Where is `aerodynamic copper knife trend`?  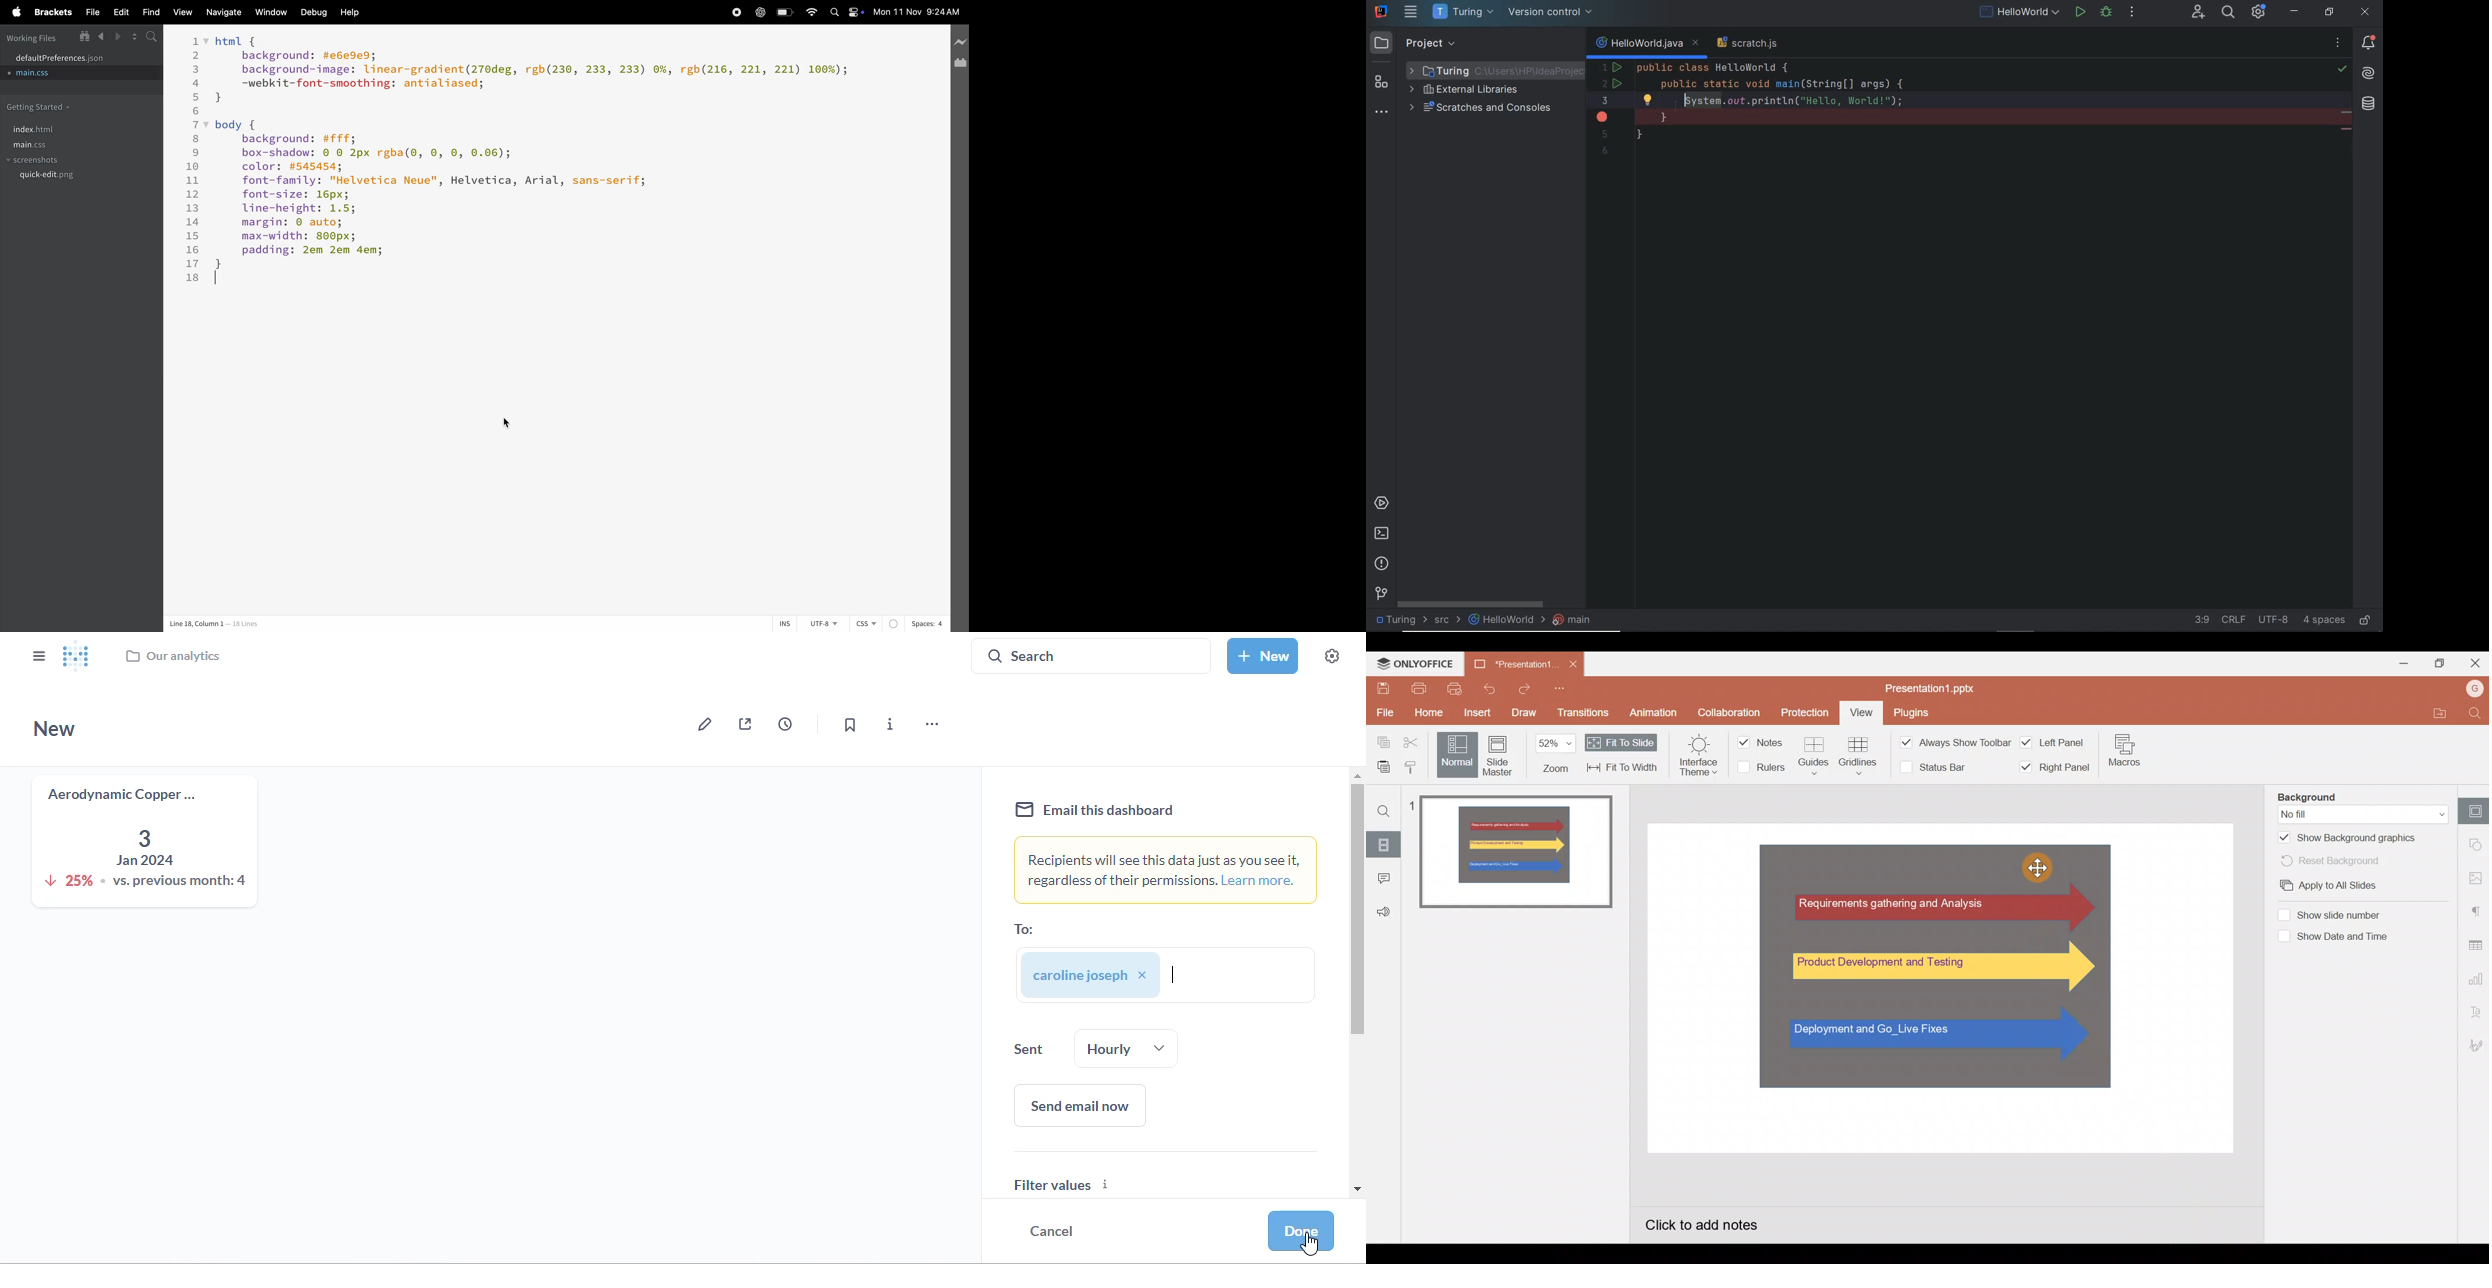
aerodynamic copper knife trend is located at coordinates (141, 839).